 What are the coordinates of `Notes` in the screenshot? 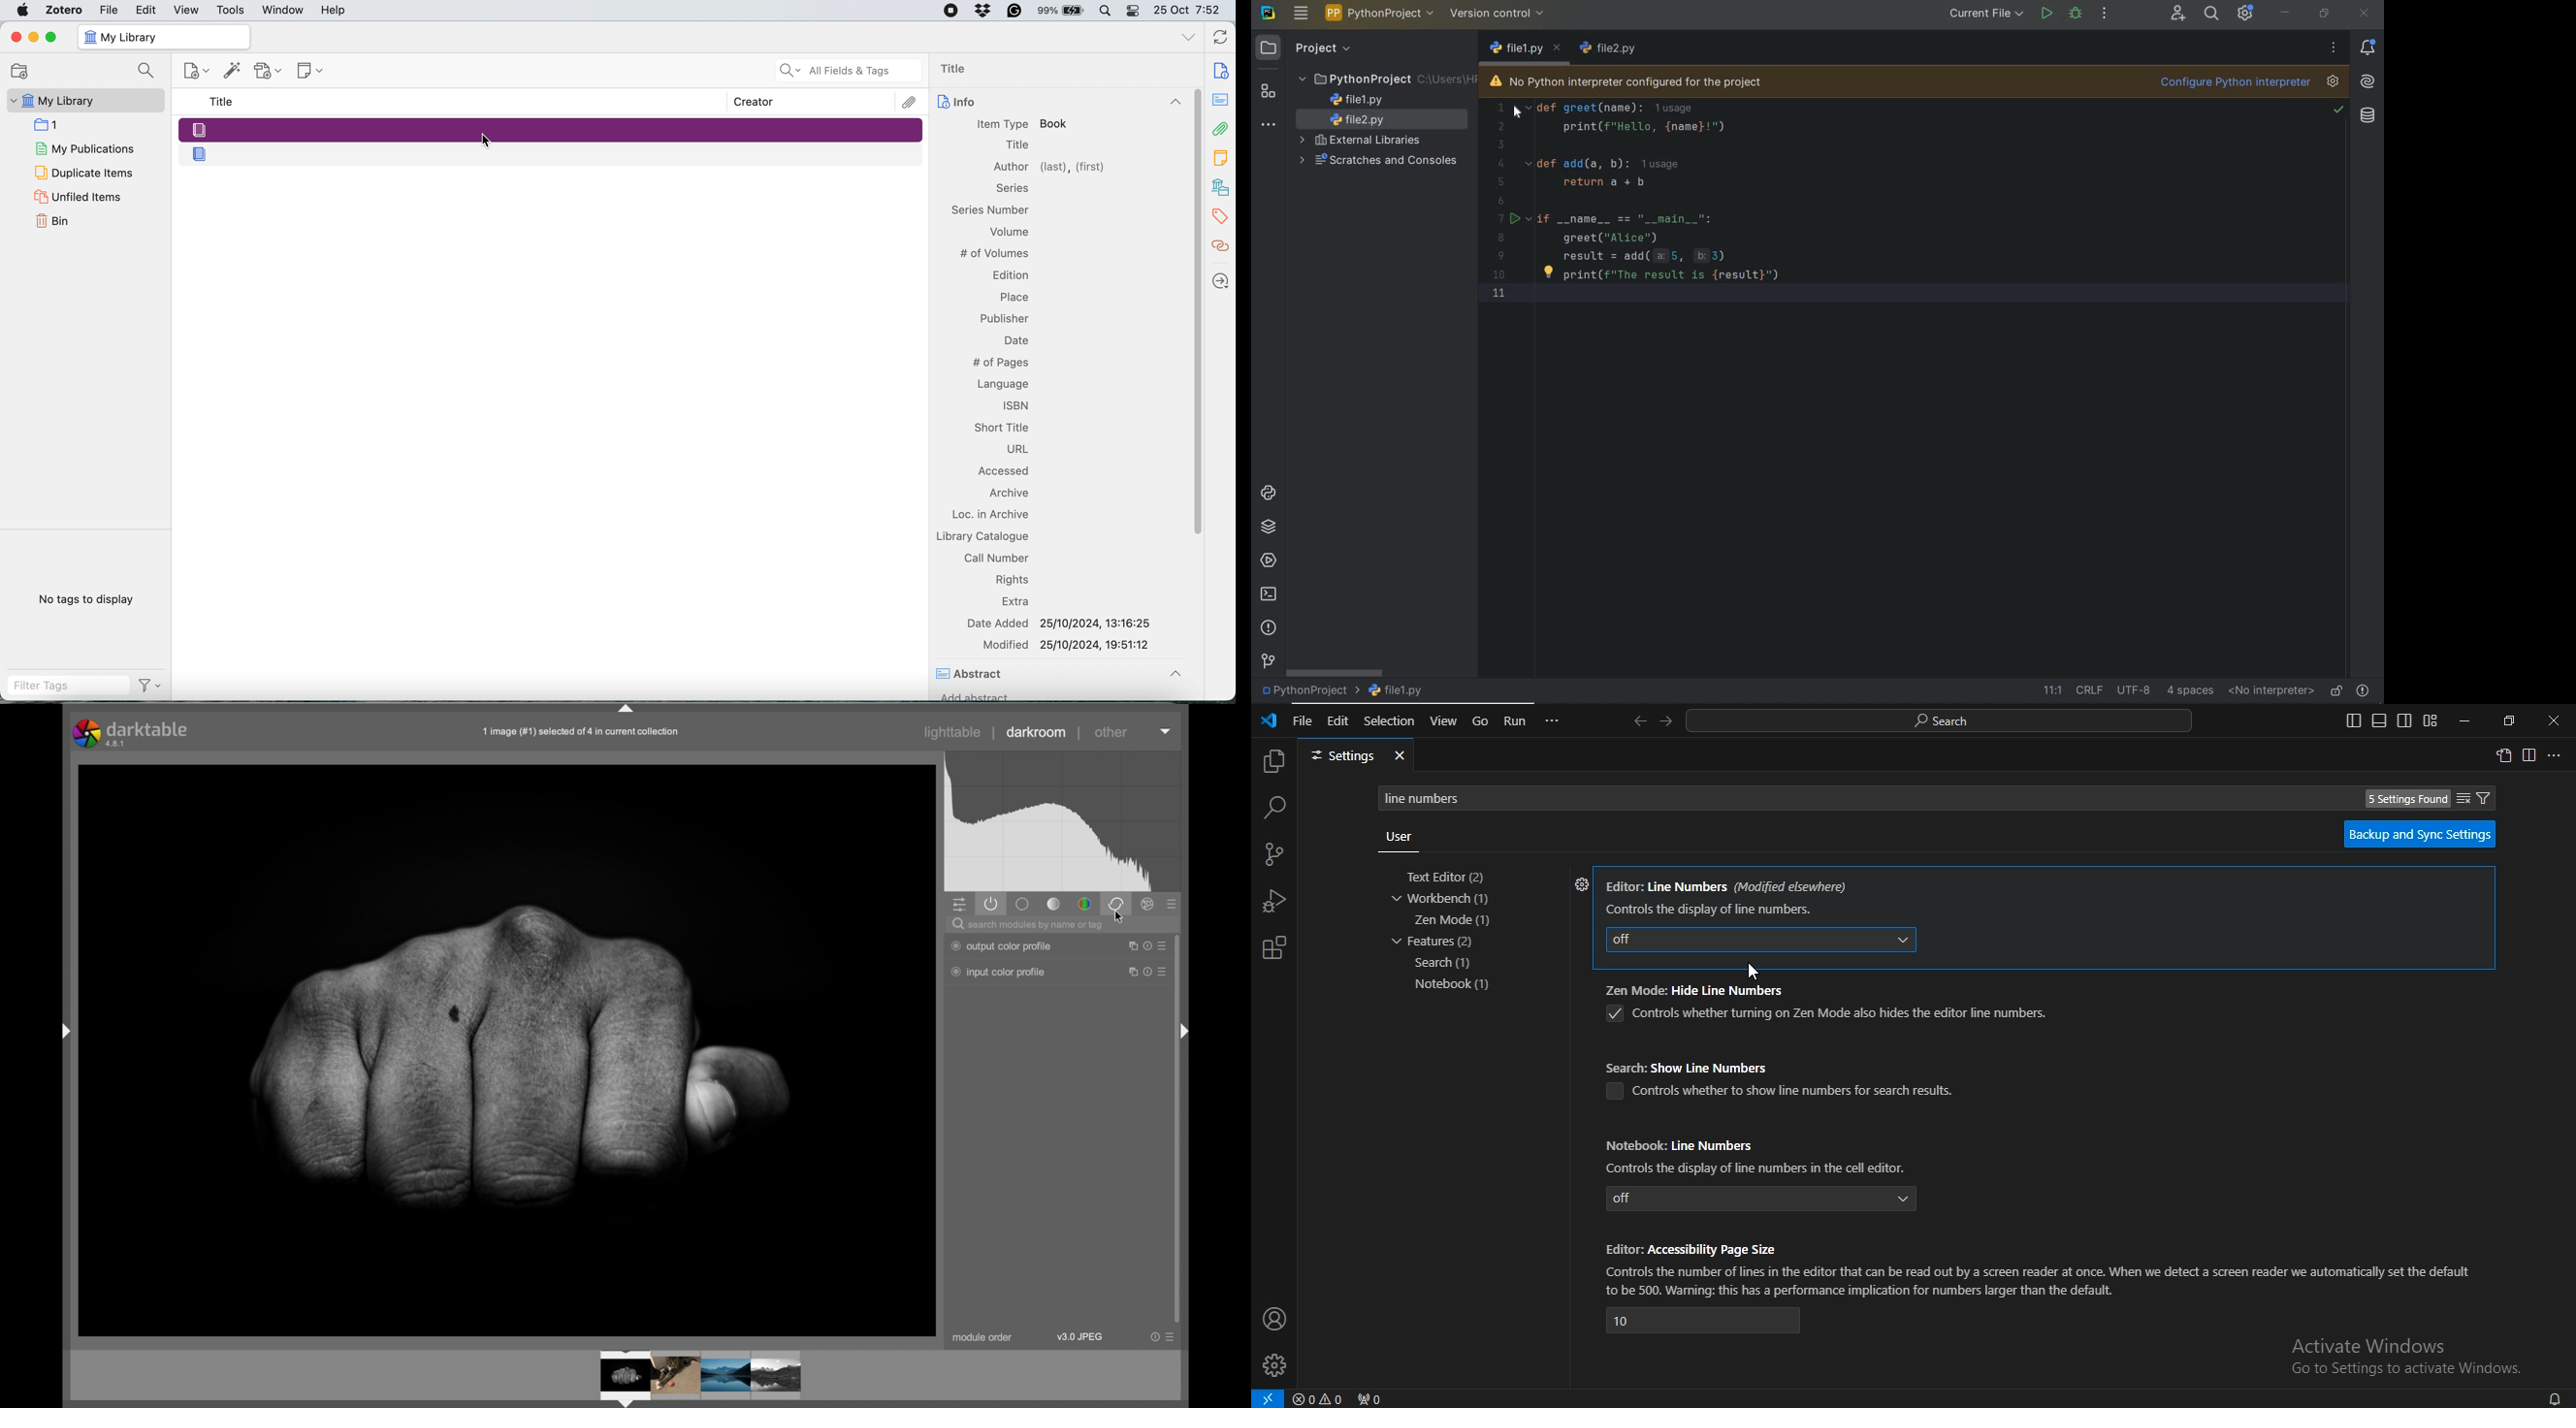 It's located at (1223, 155).